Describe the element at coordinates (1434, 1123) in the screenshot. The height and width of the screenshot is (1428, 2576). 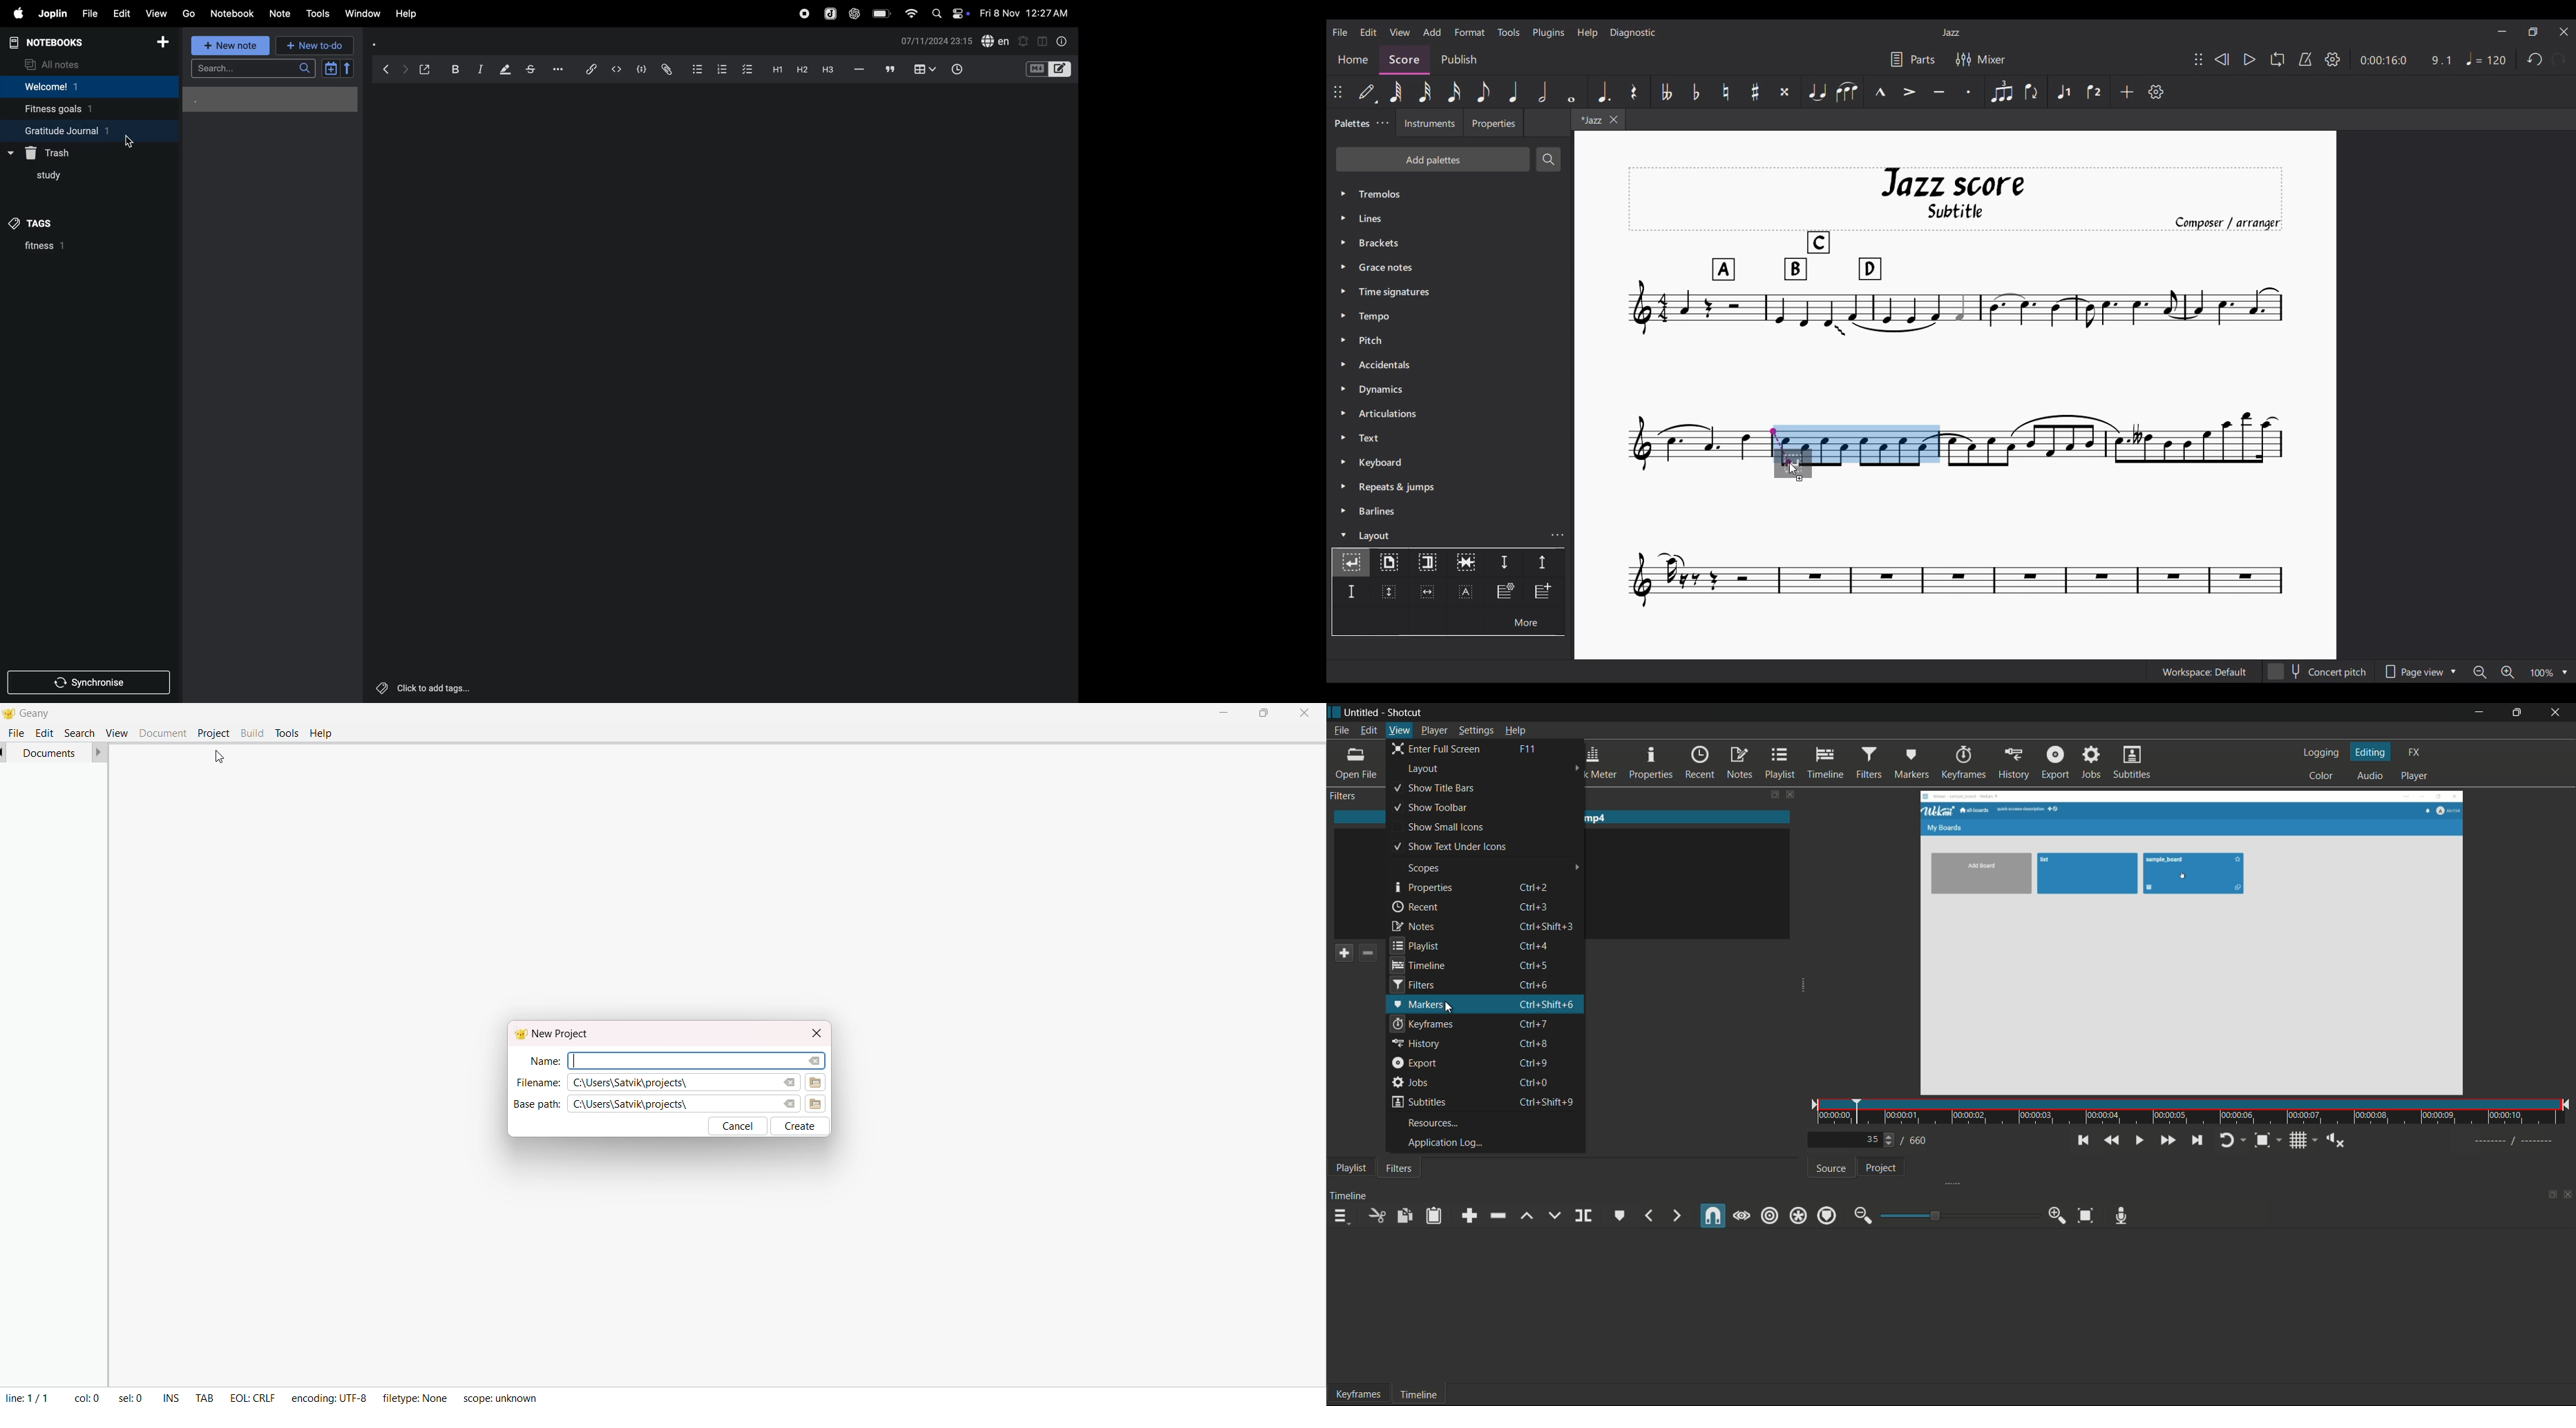
I see `resources` at that location.